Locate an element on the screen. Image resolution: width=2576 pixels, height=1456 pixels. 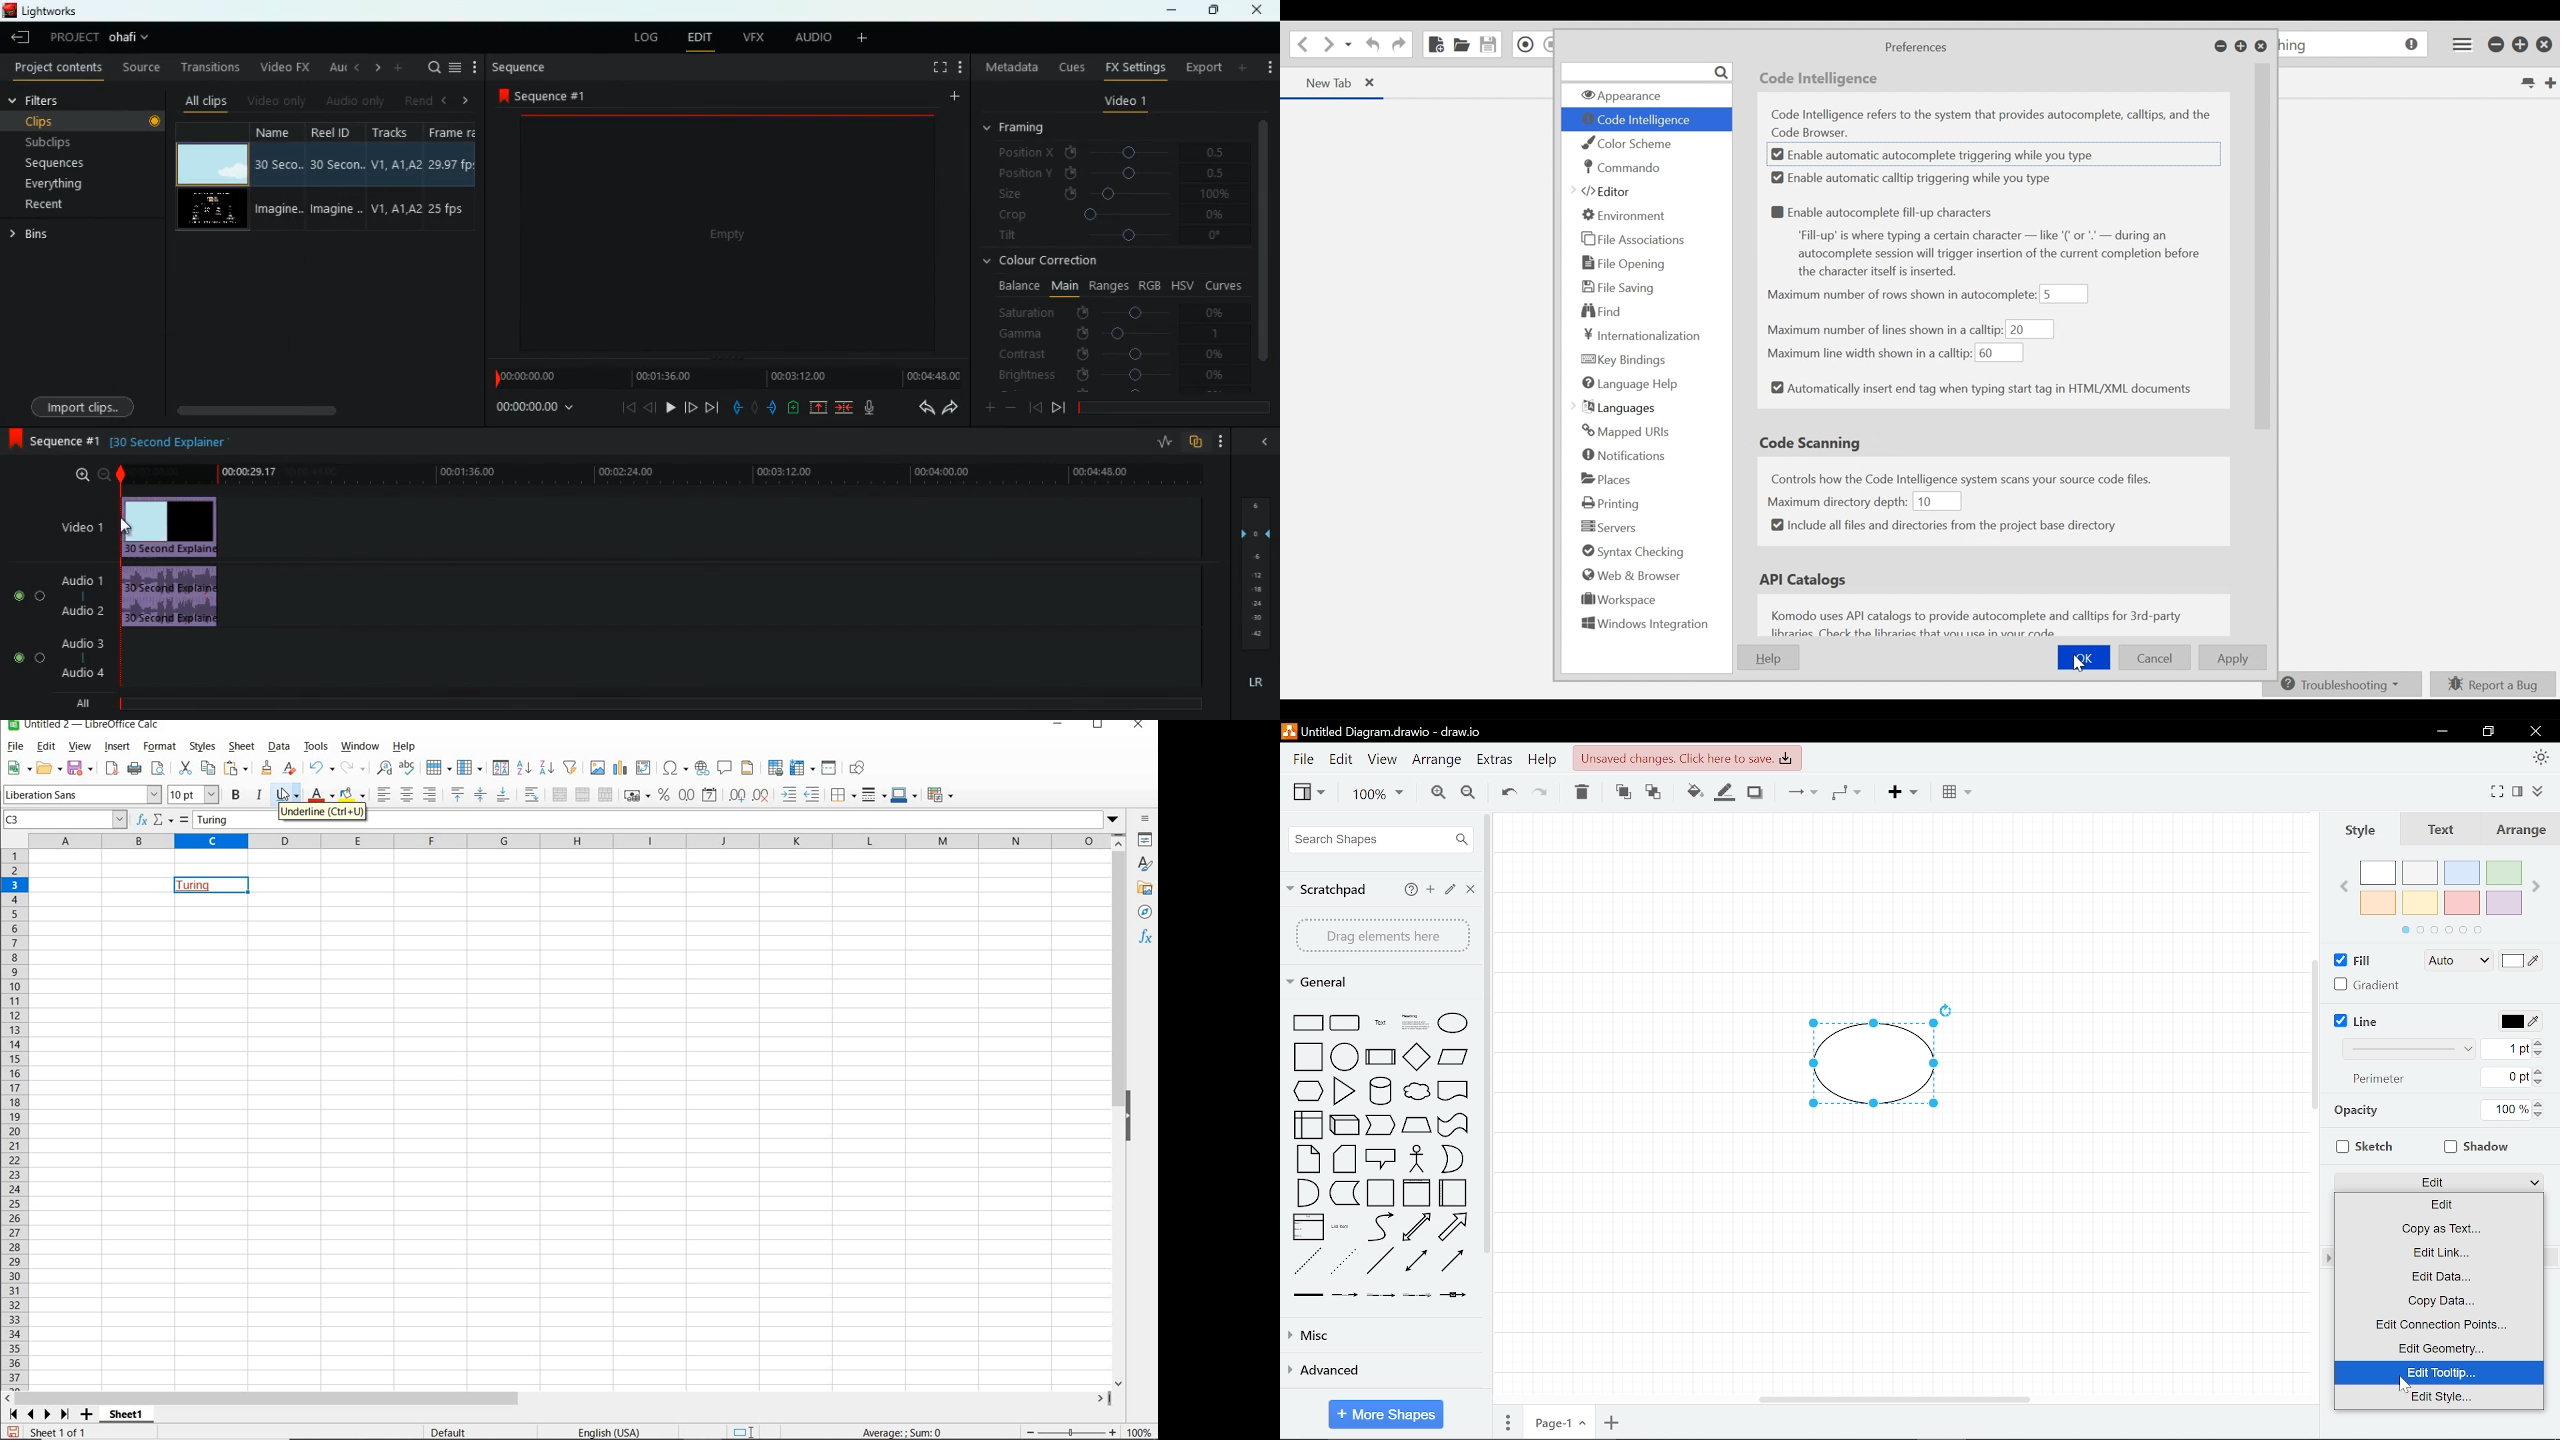
curved rectangle  is located at coordinates (1346, 1022).